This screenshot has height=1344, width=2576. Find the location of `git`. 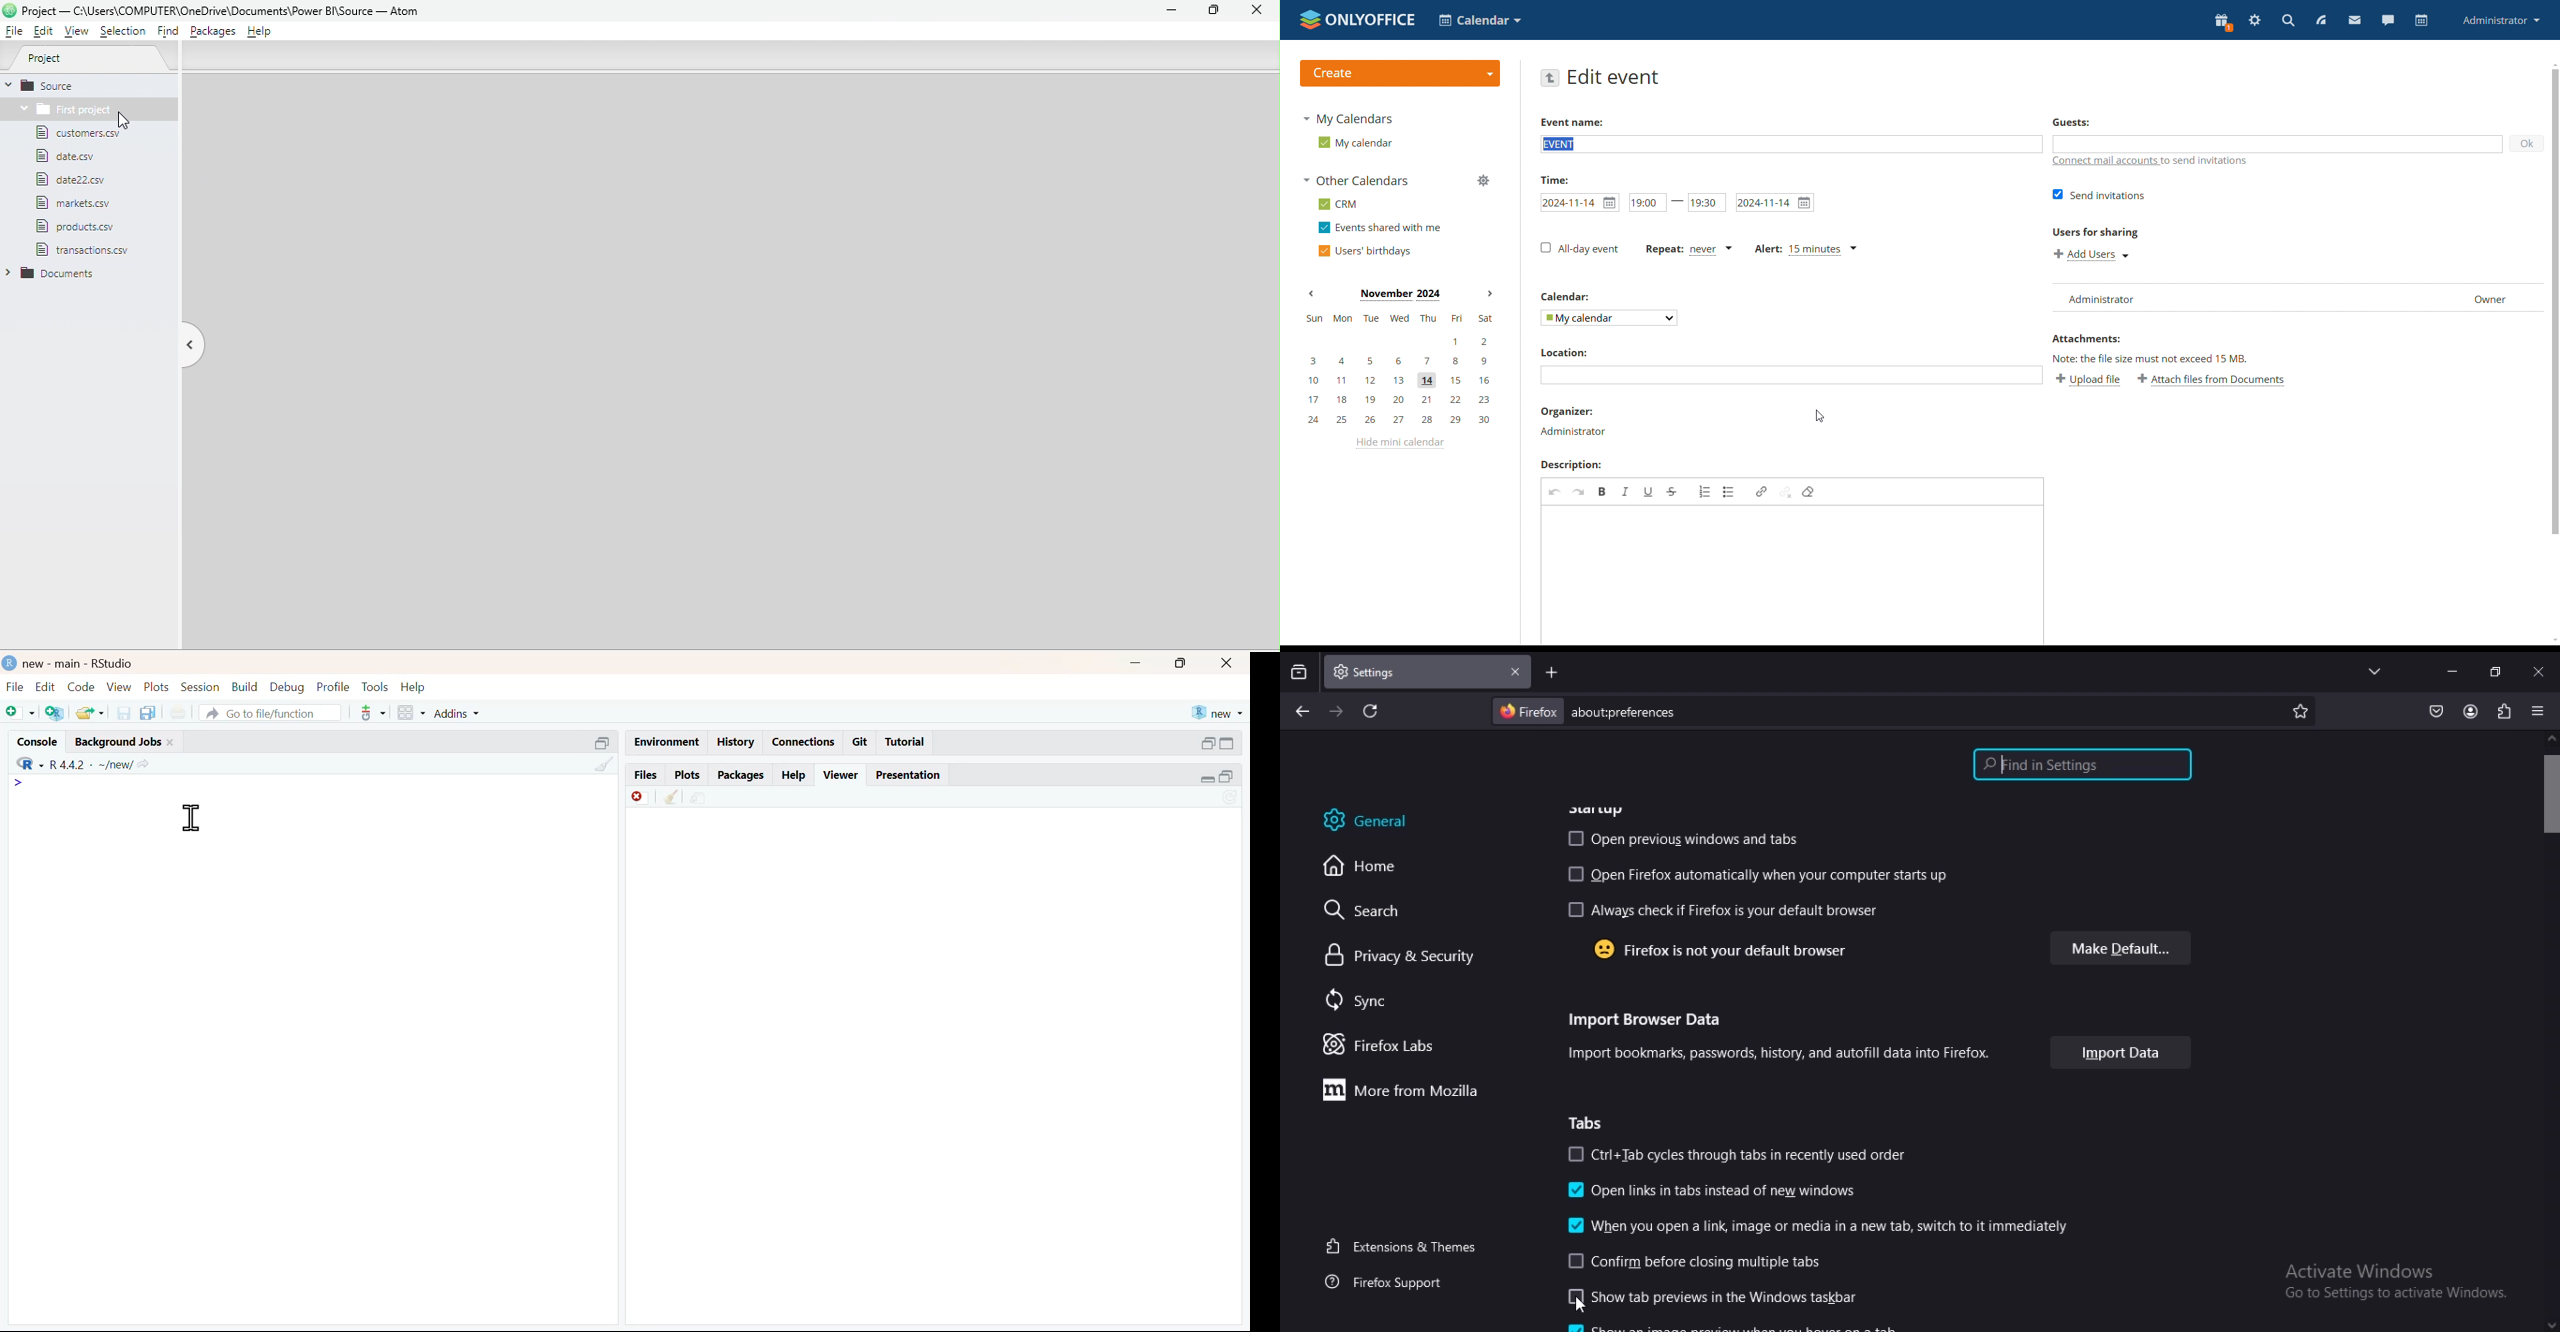

git is located at coordinates (861, 741).